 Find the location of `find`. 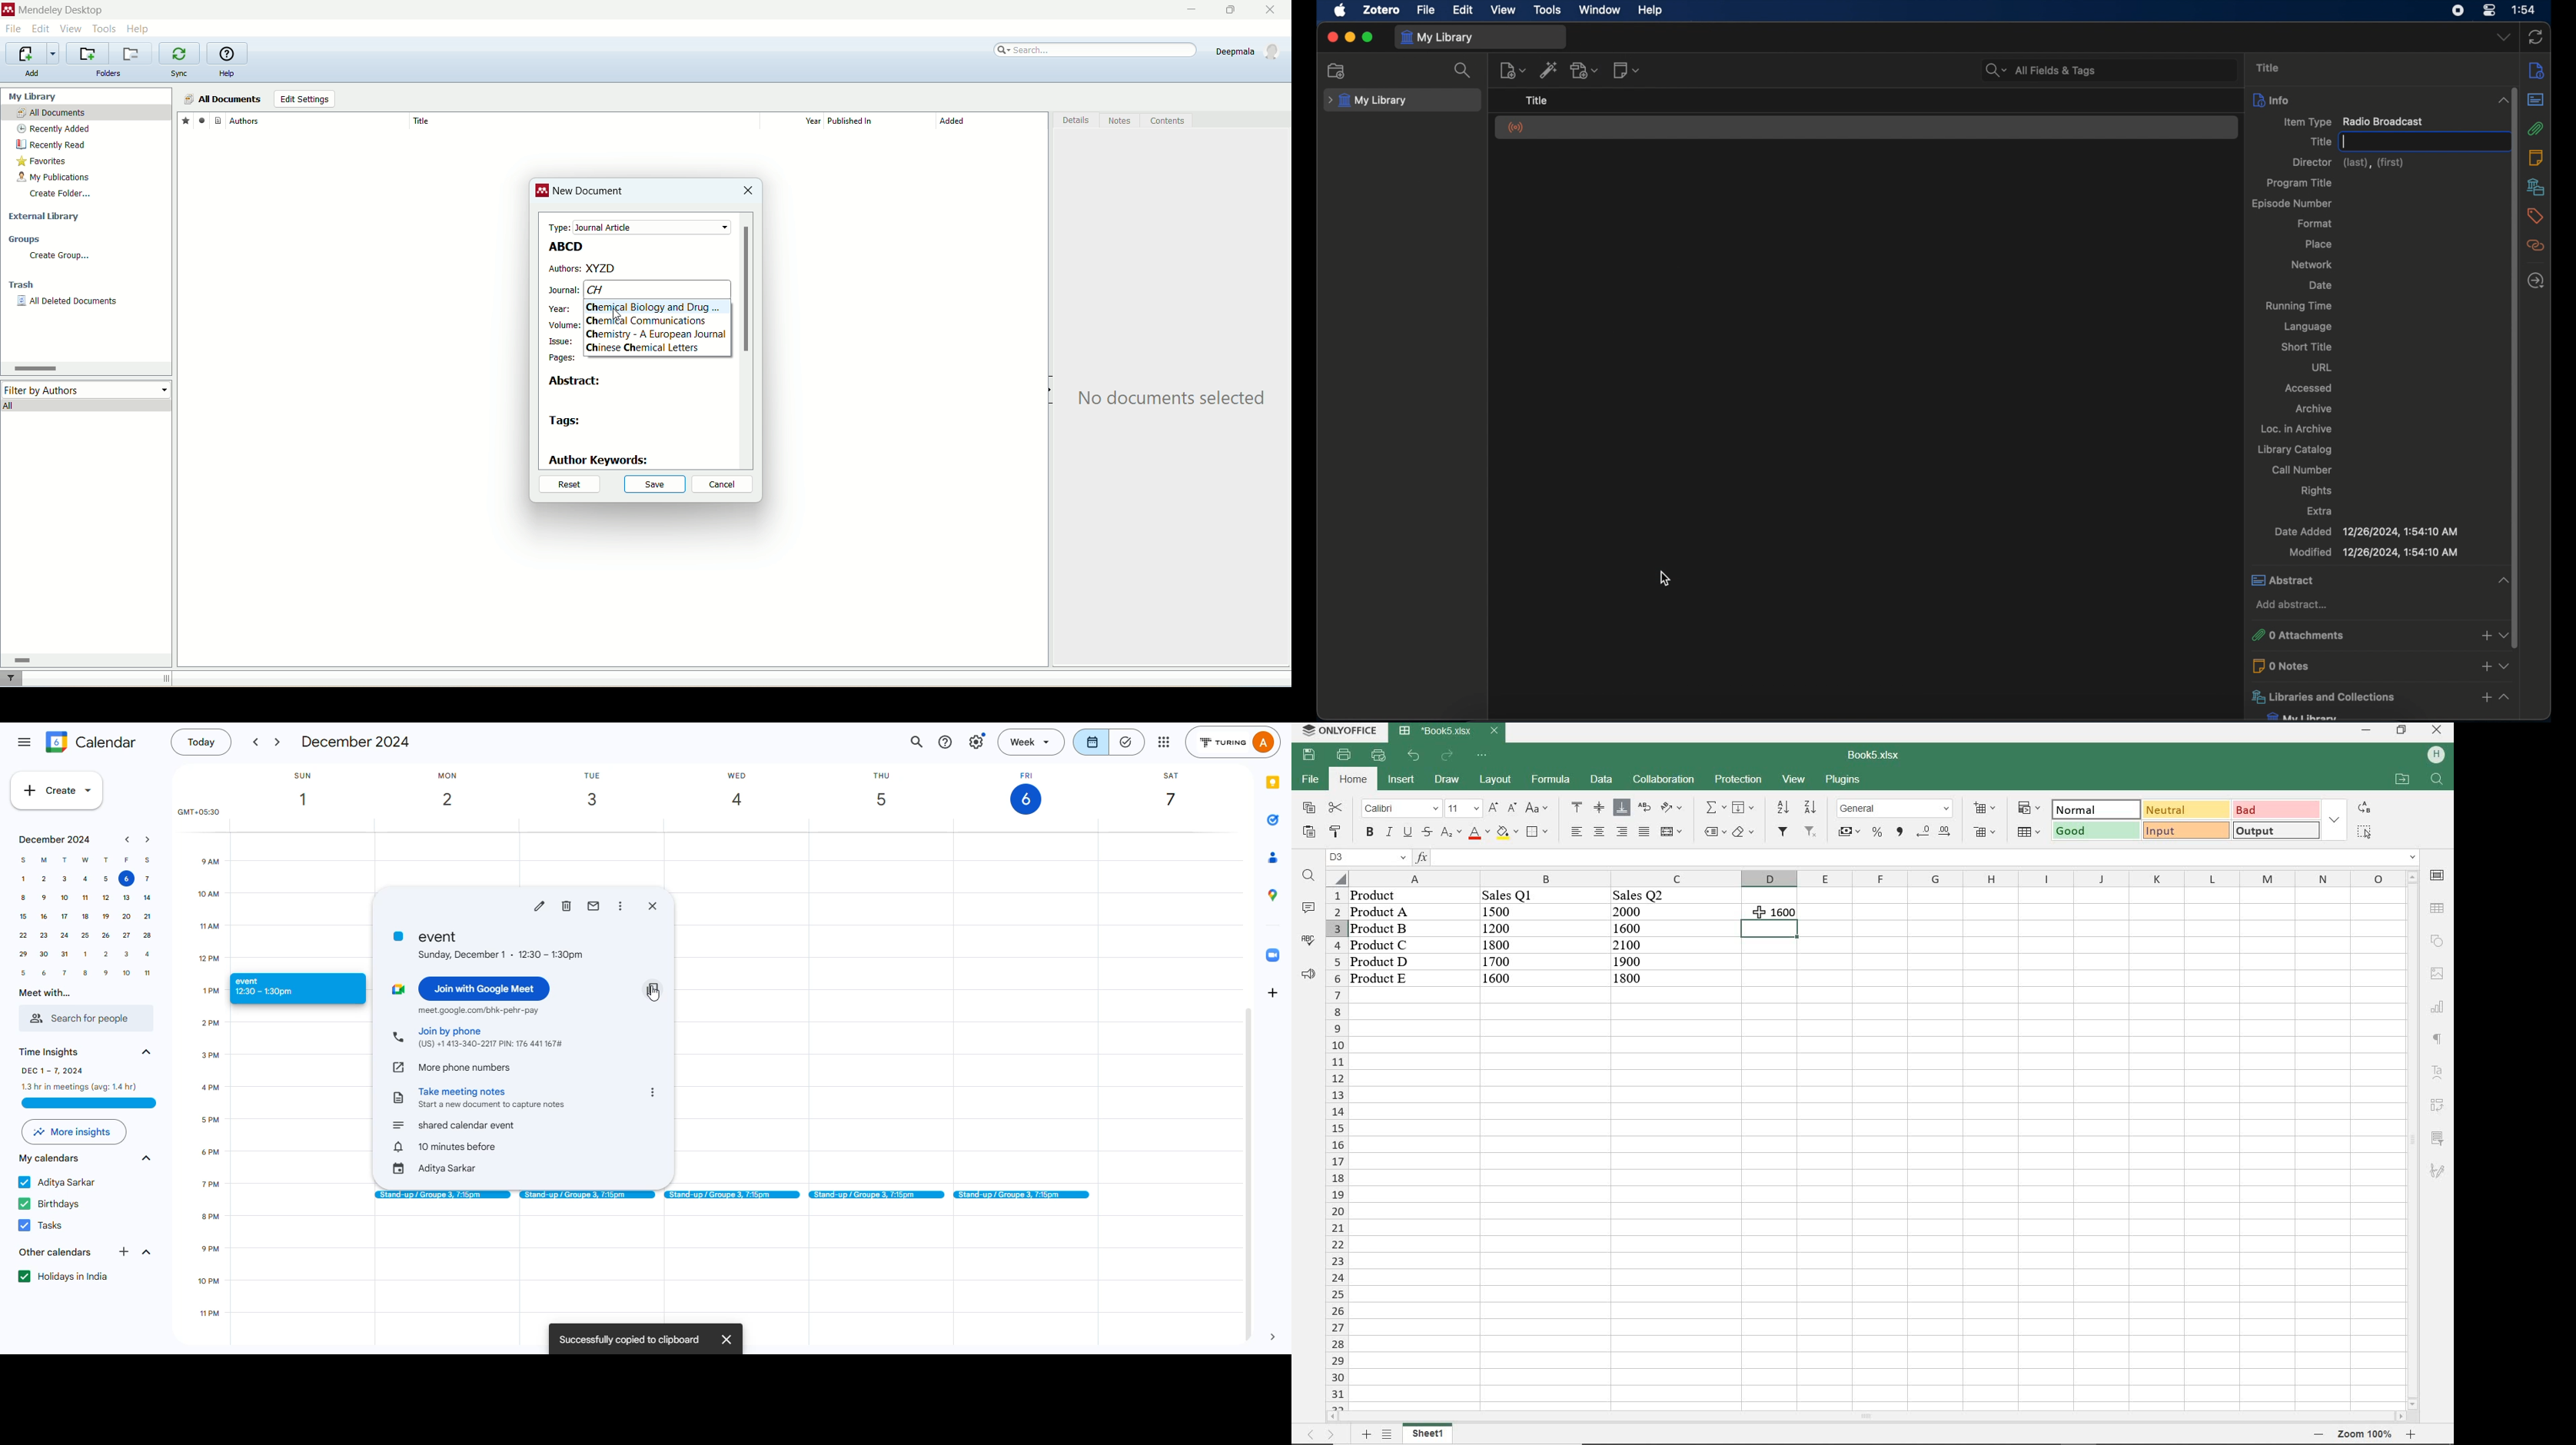

find is located at coordinates (1309, 877).